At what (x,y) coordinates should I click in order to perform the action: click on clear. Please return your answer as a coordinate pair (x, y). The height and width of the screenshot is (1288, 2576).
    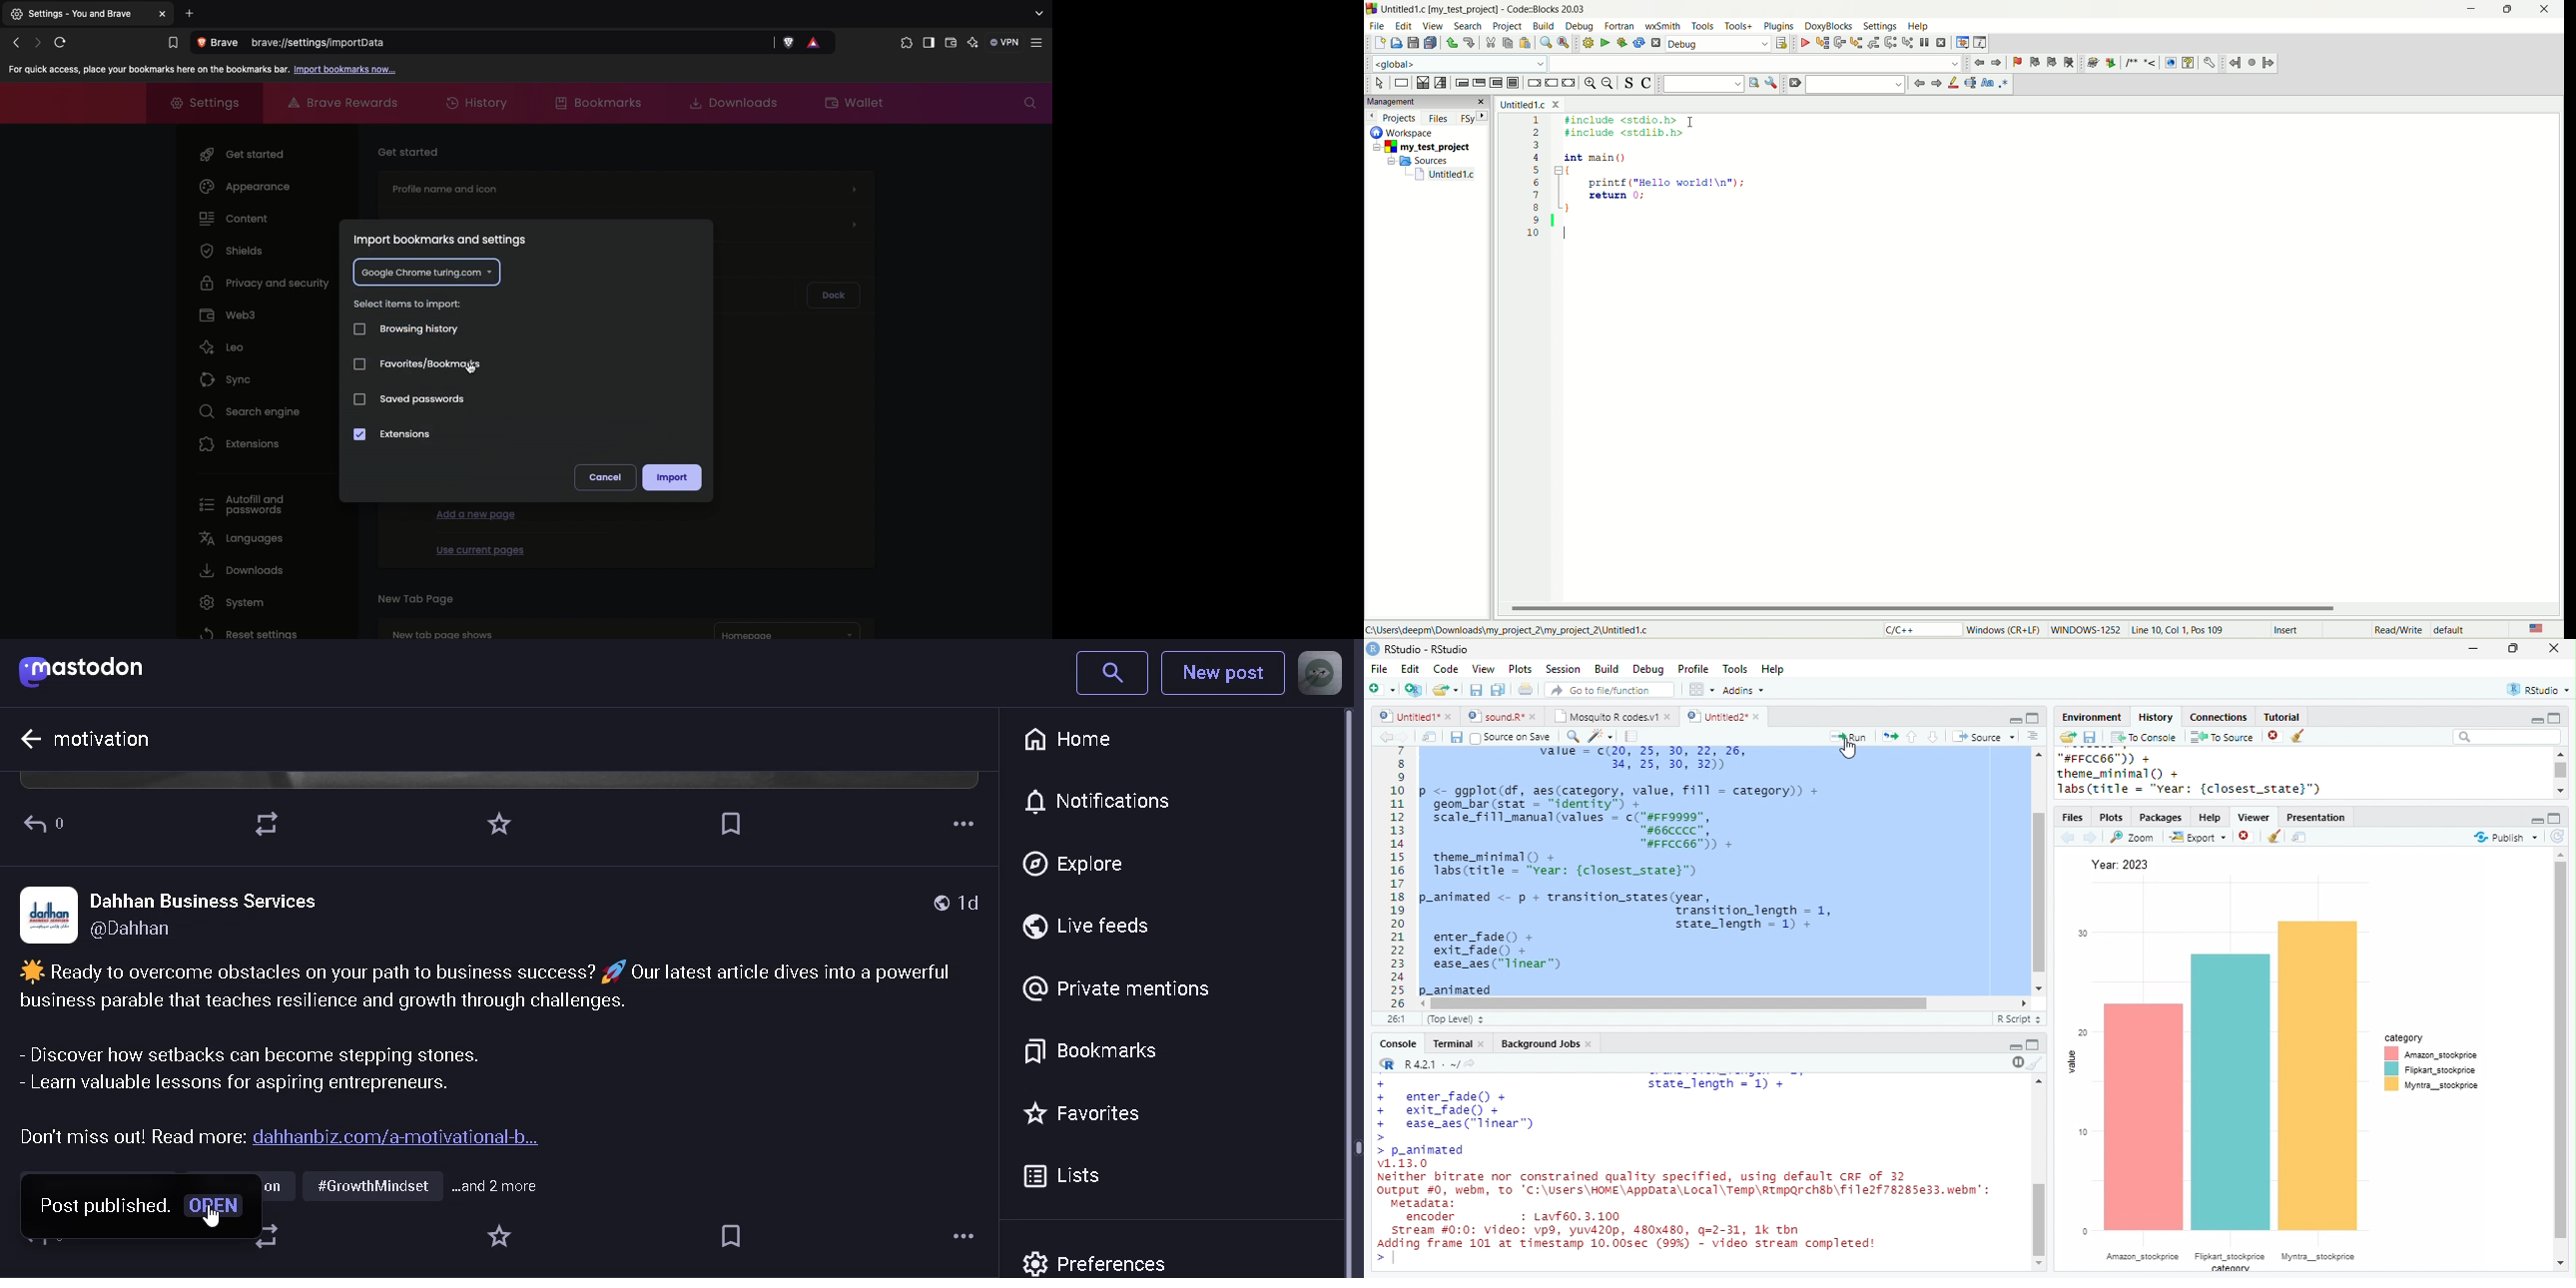
    Looking at the image, I should click on (2035, 1063).